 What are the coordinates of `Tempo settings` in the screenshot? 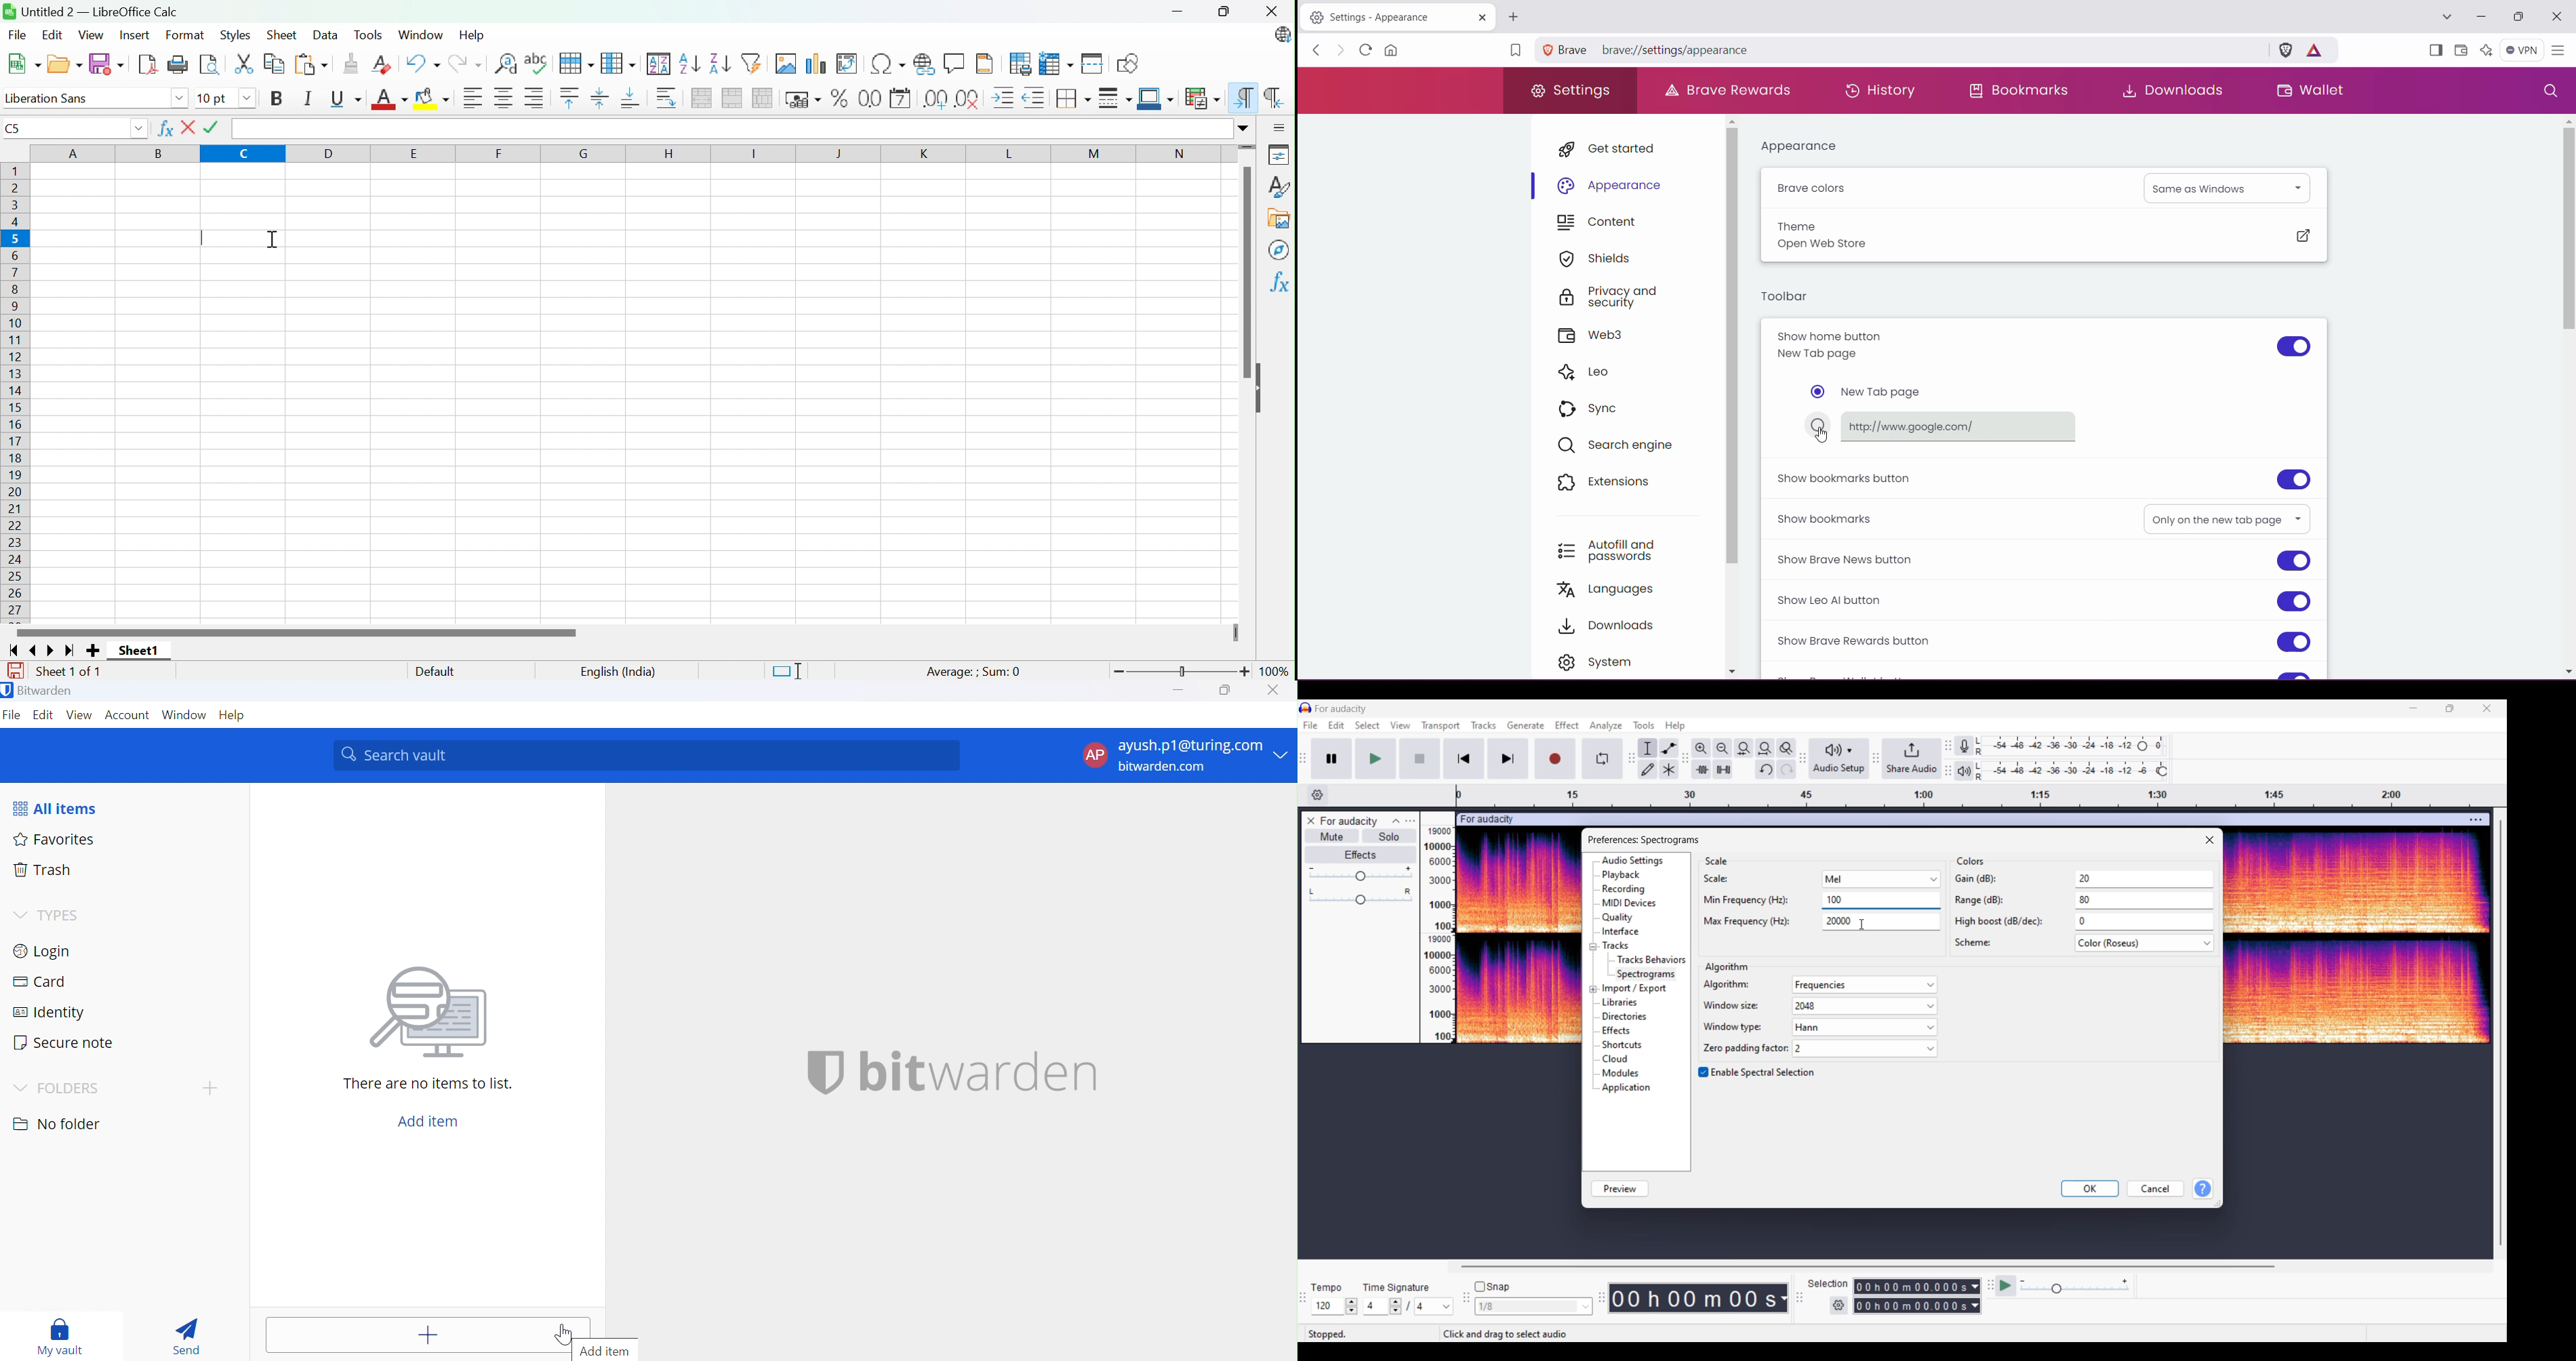 It's located at (1335, 1306).